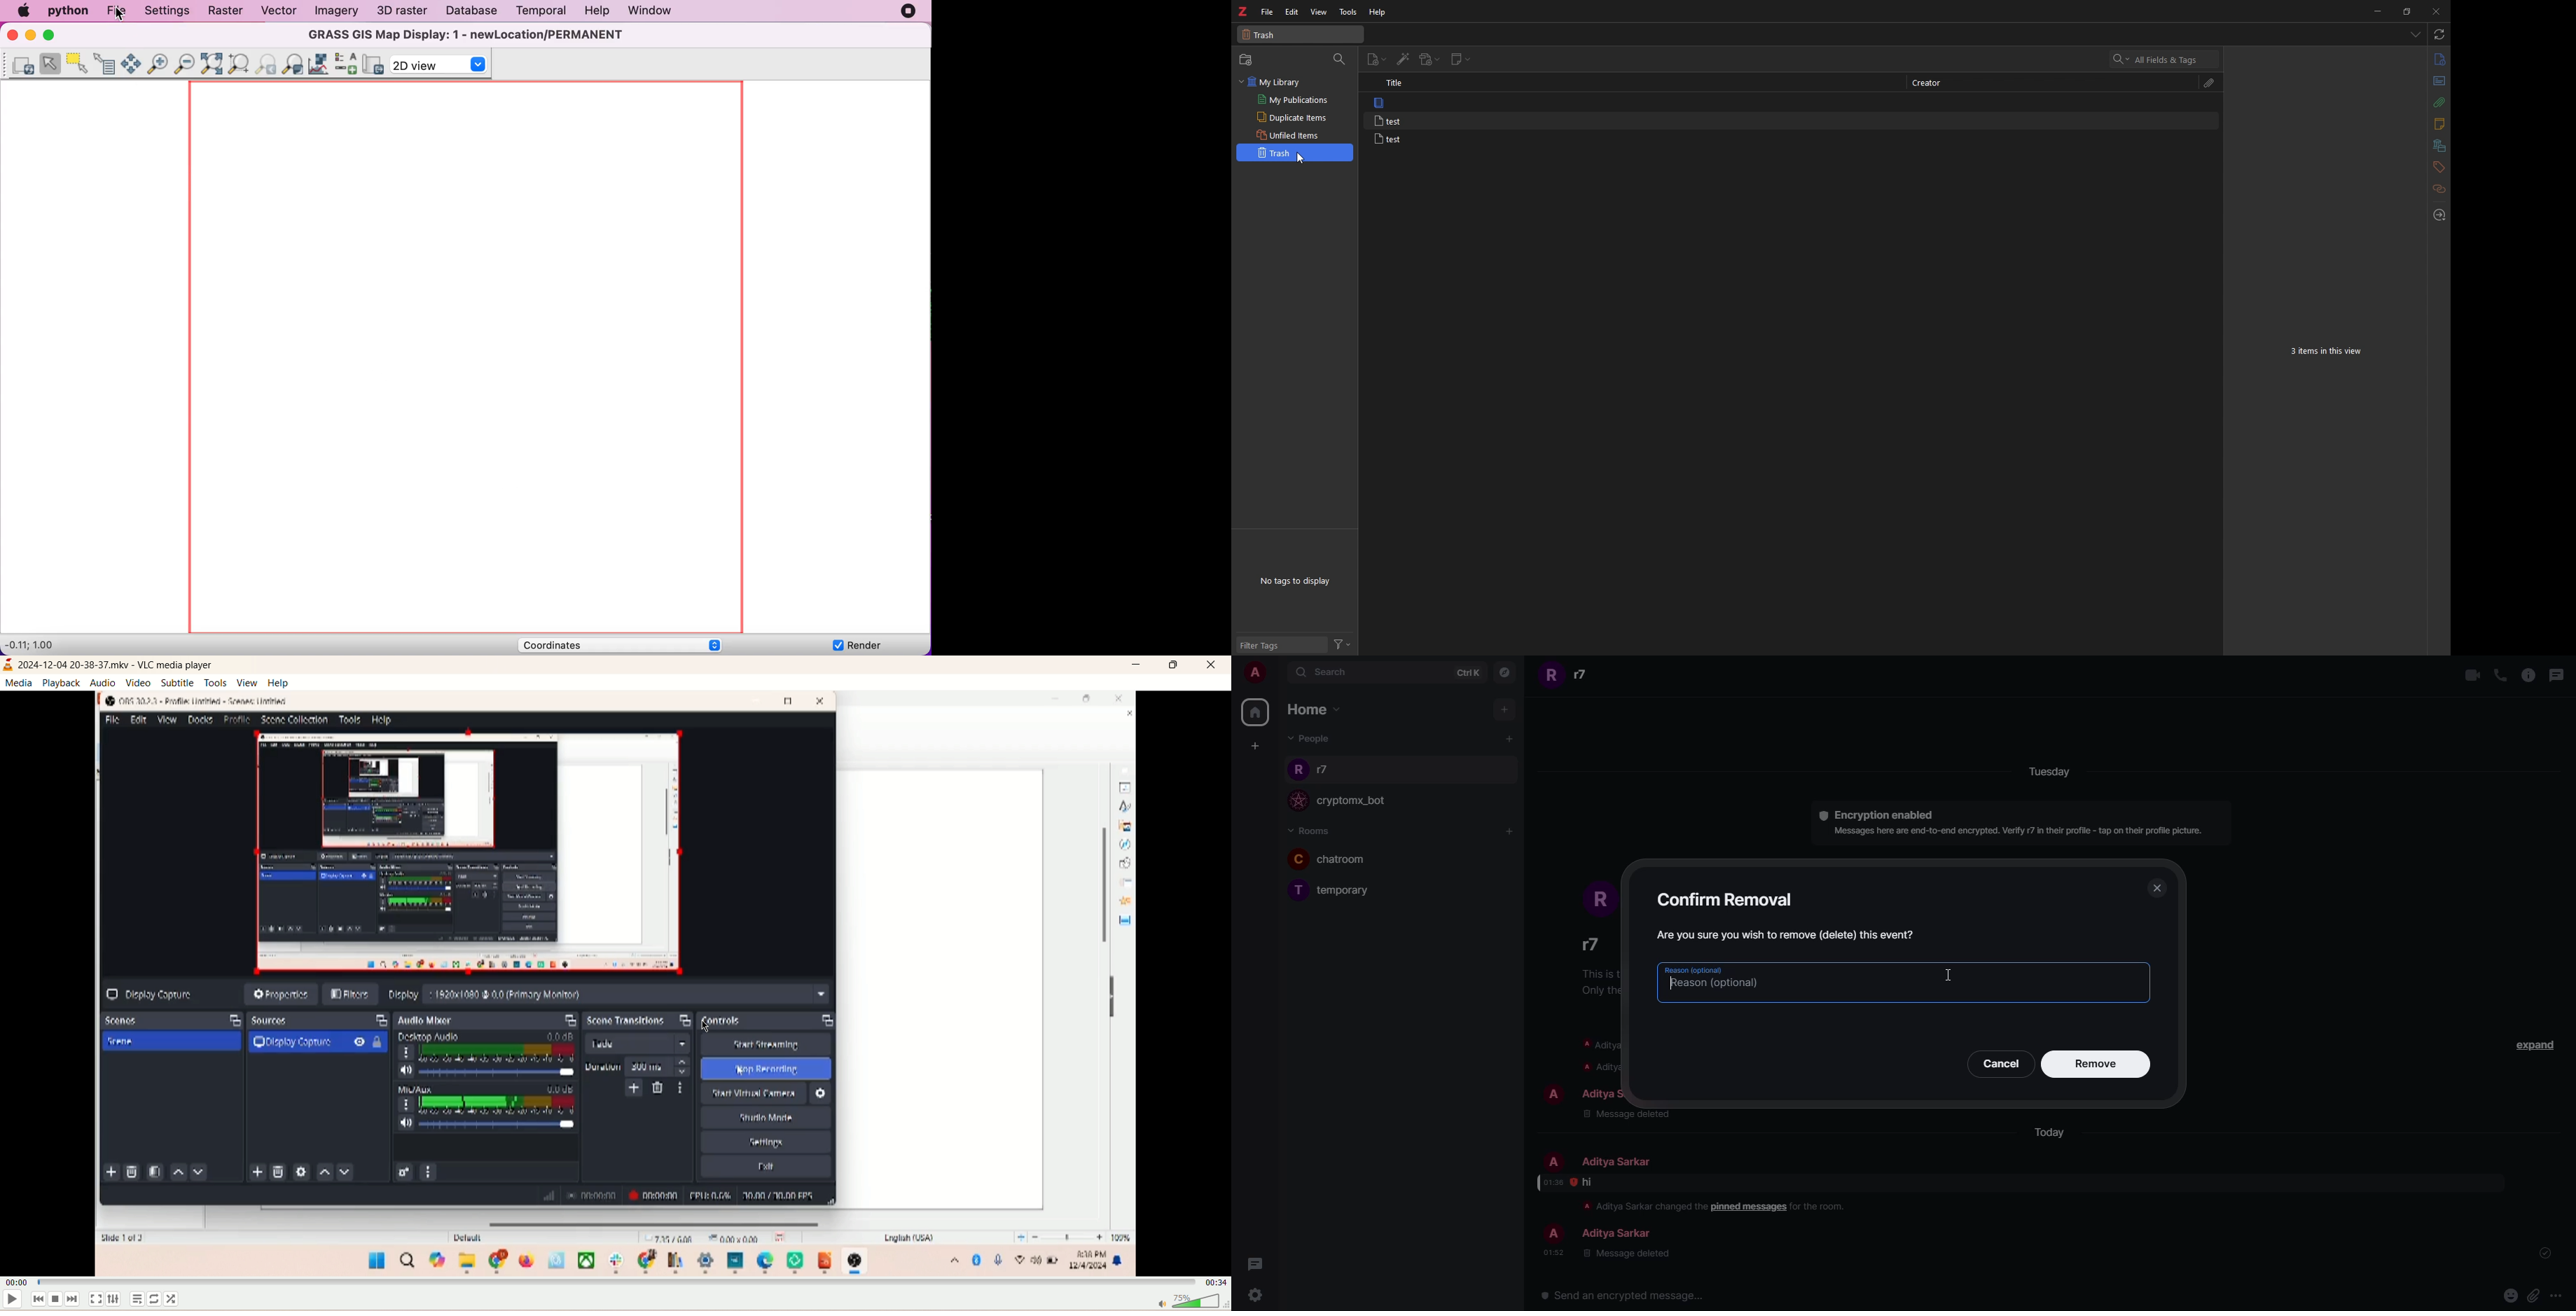 The width and height of the screenshot is (2576, 1316). What do you see at coordinates (2533, 1044) in the screenshot?
I see `expand` at bounding box center [2533, 1044].